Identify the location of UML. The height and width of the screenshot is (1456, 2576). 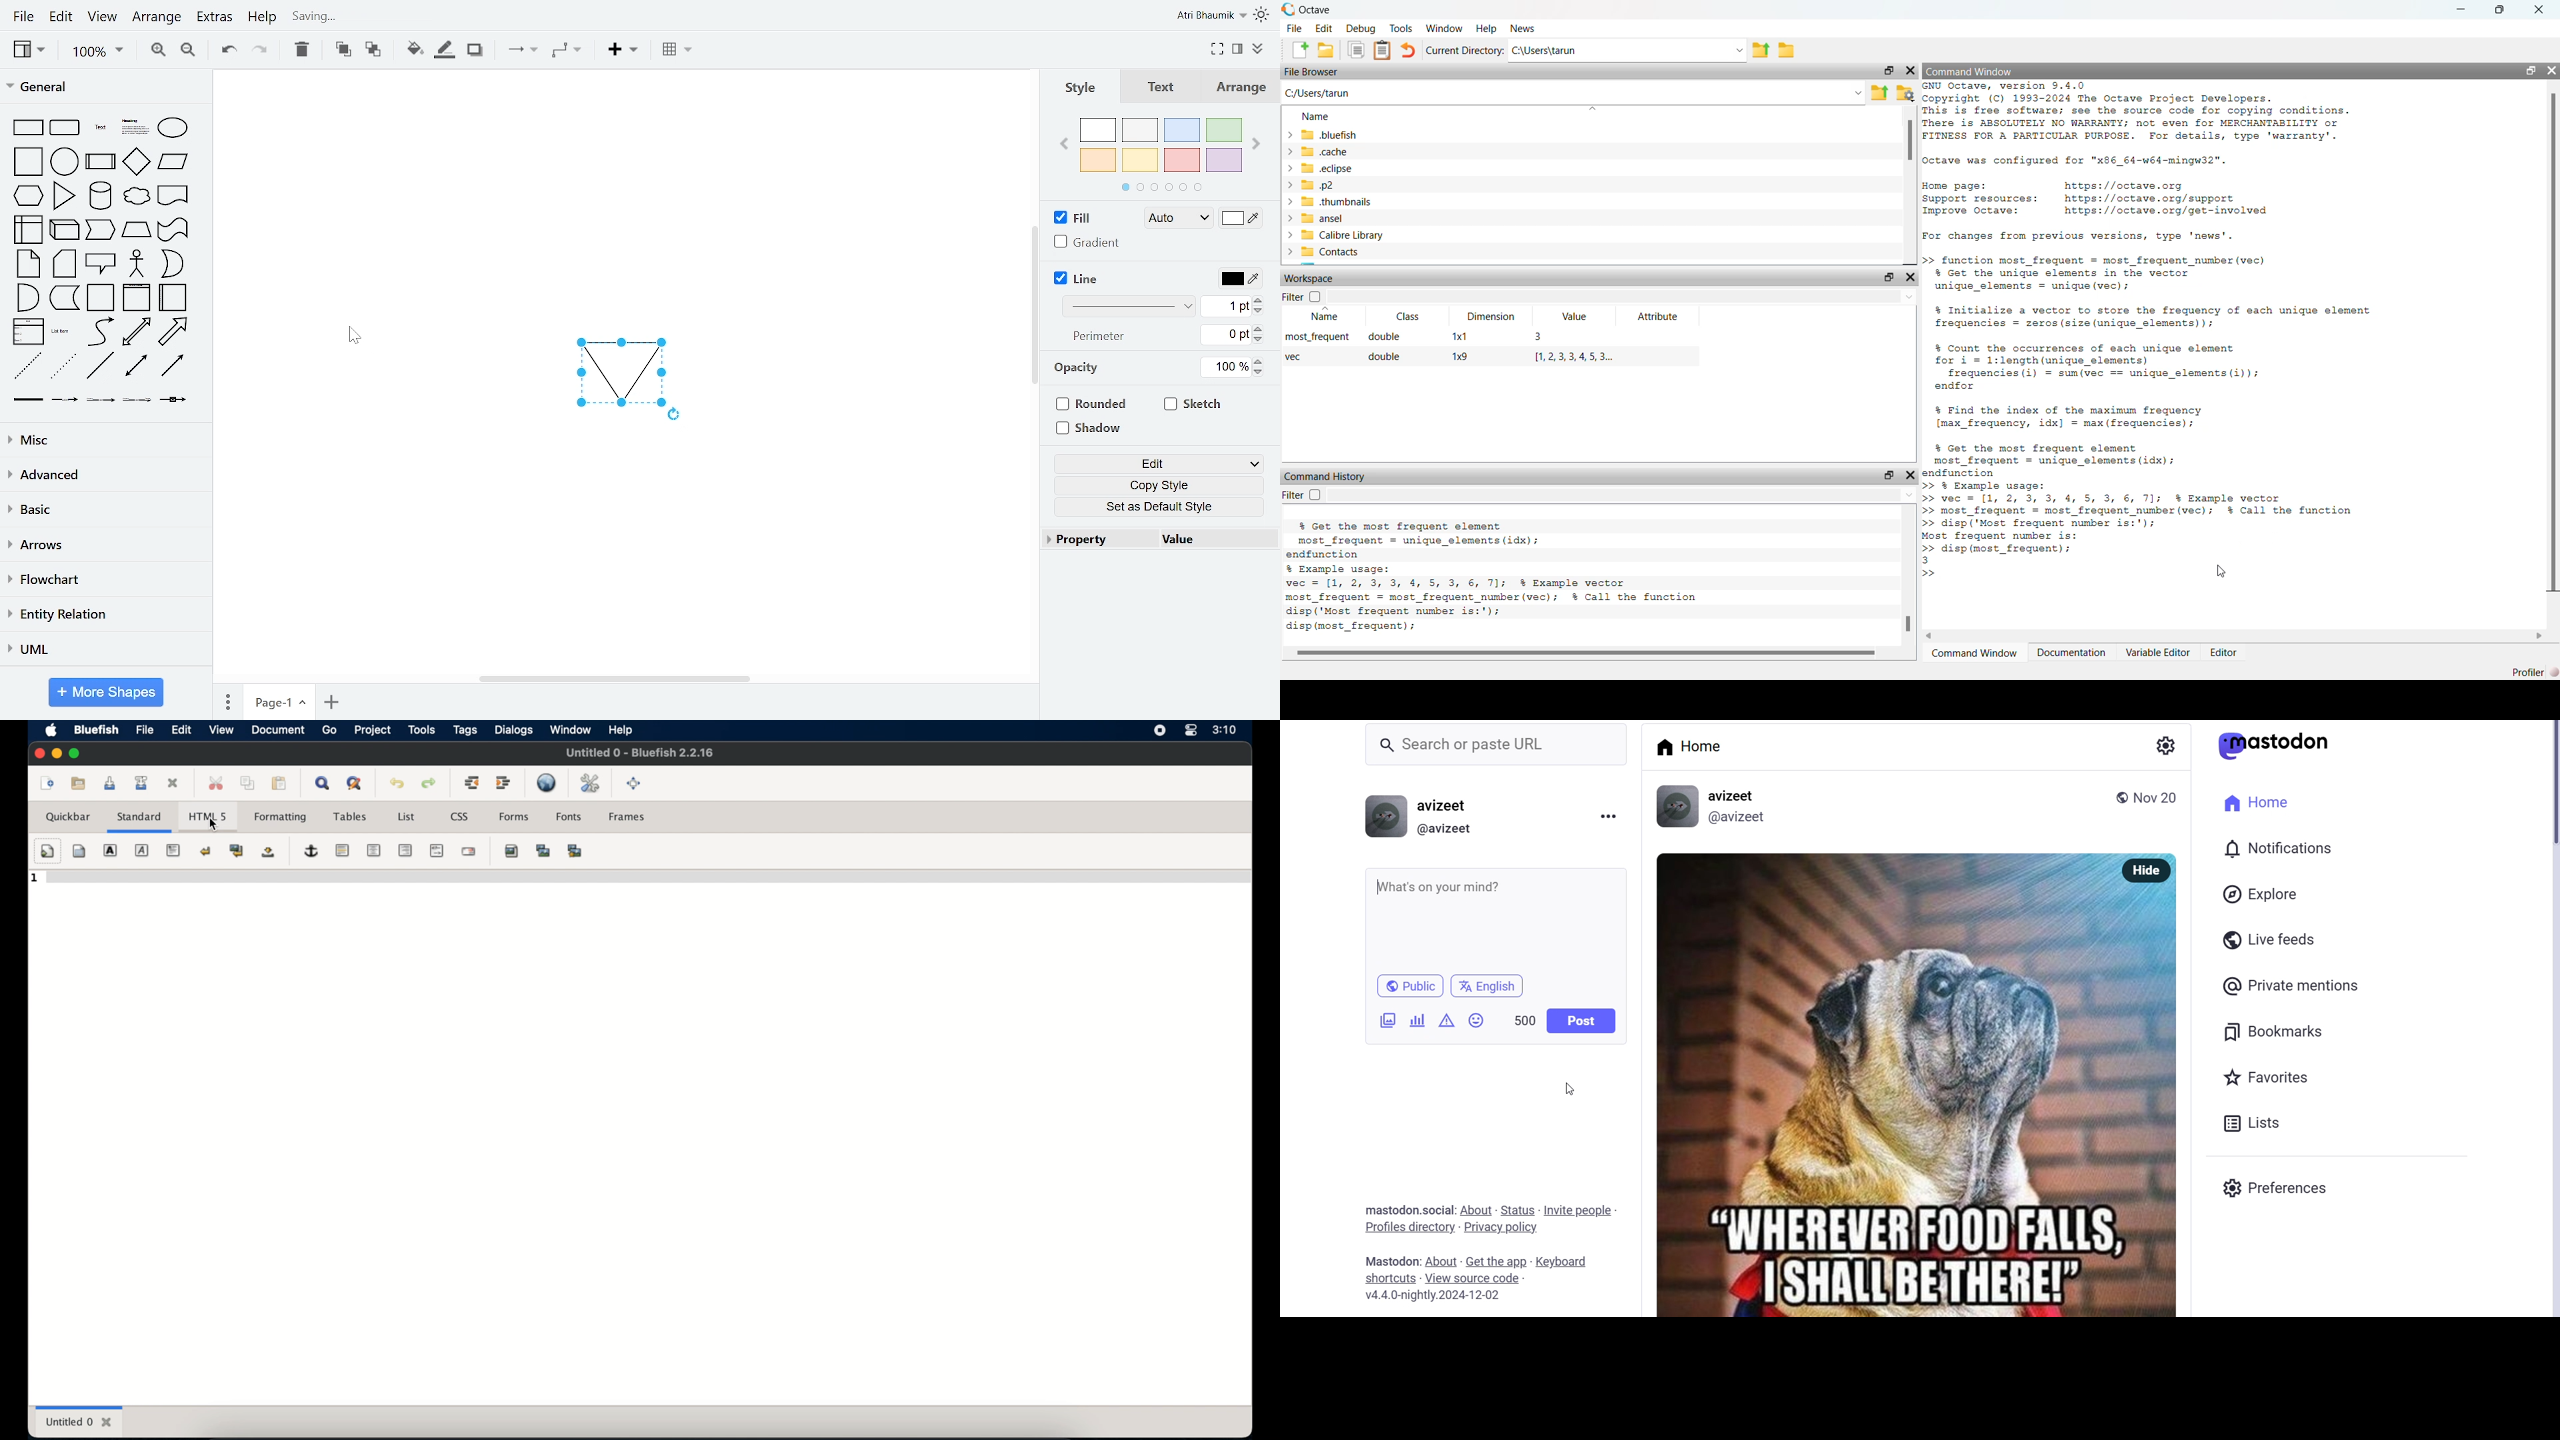
(101, 648).